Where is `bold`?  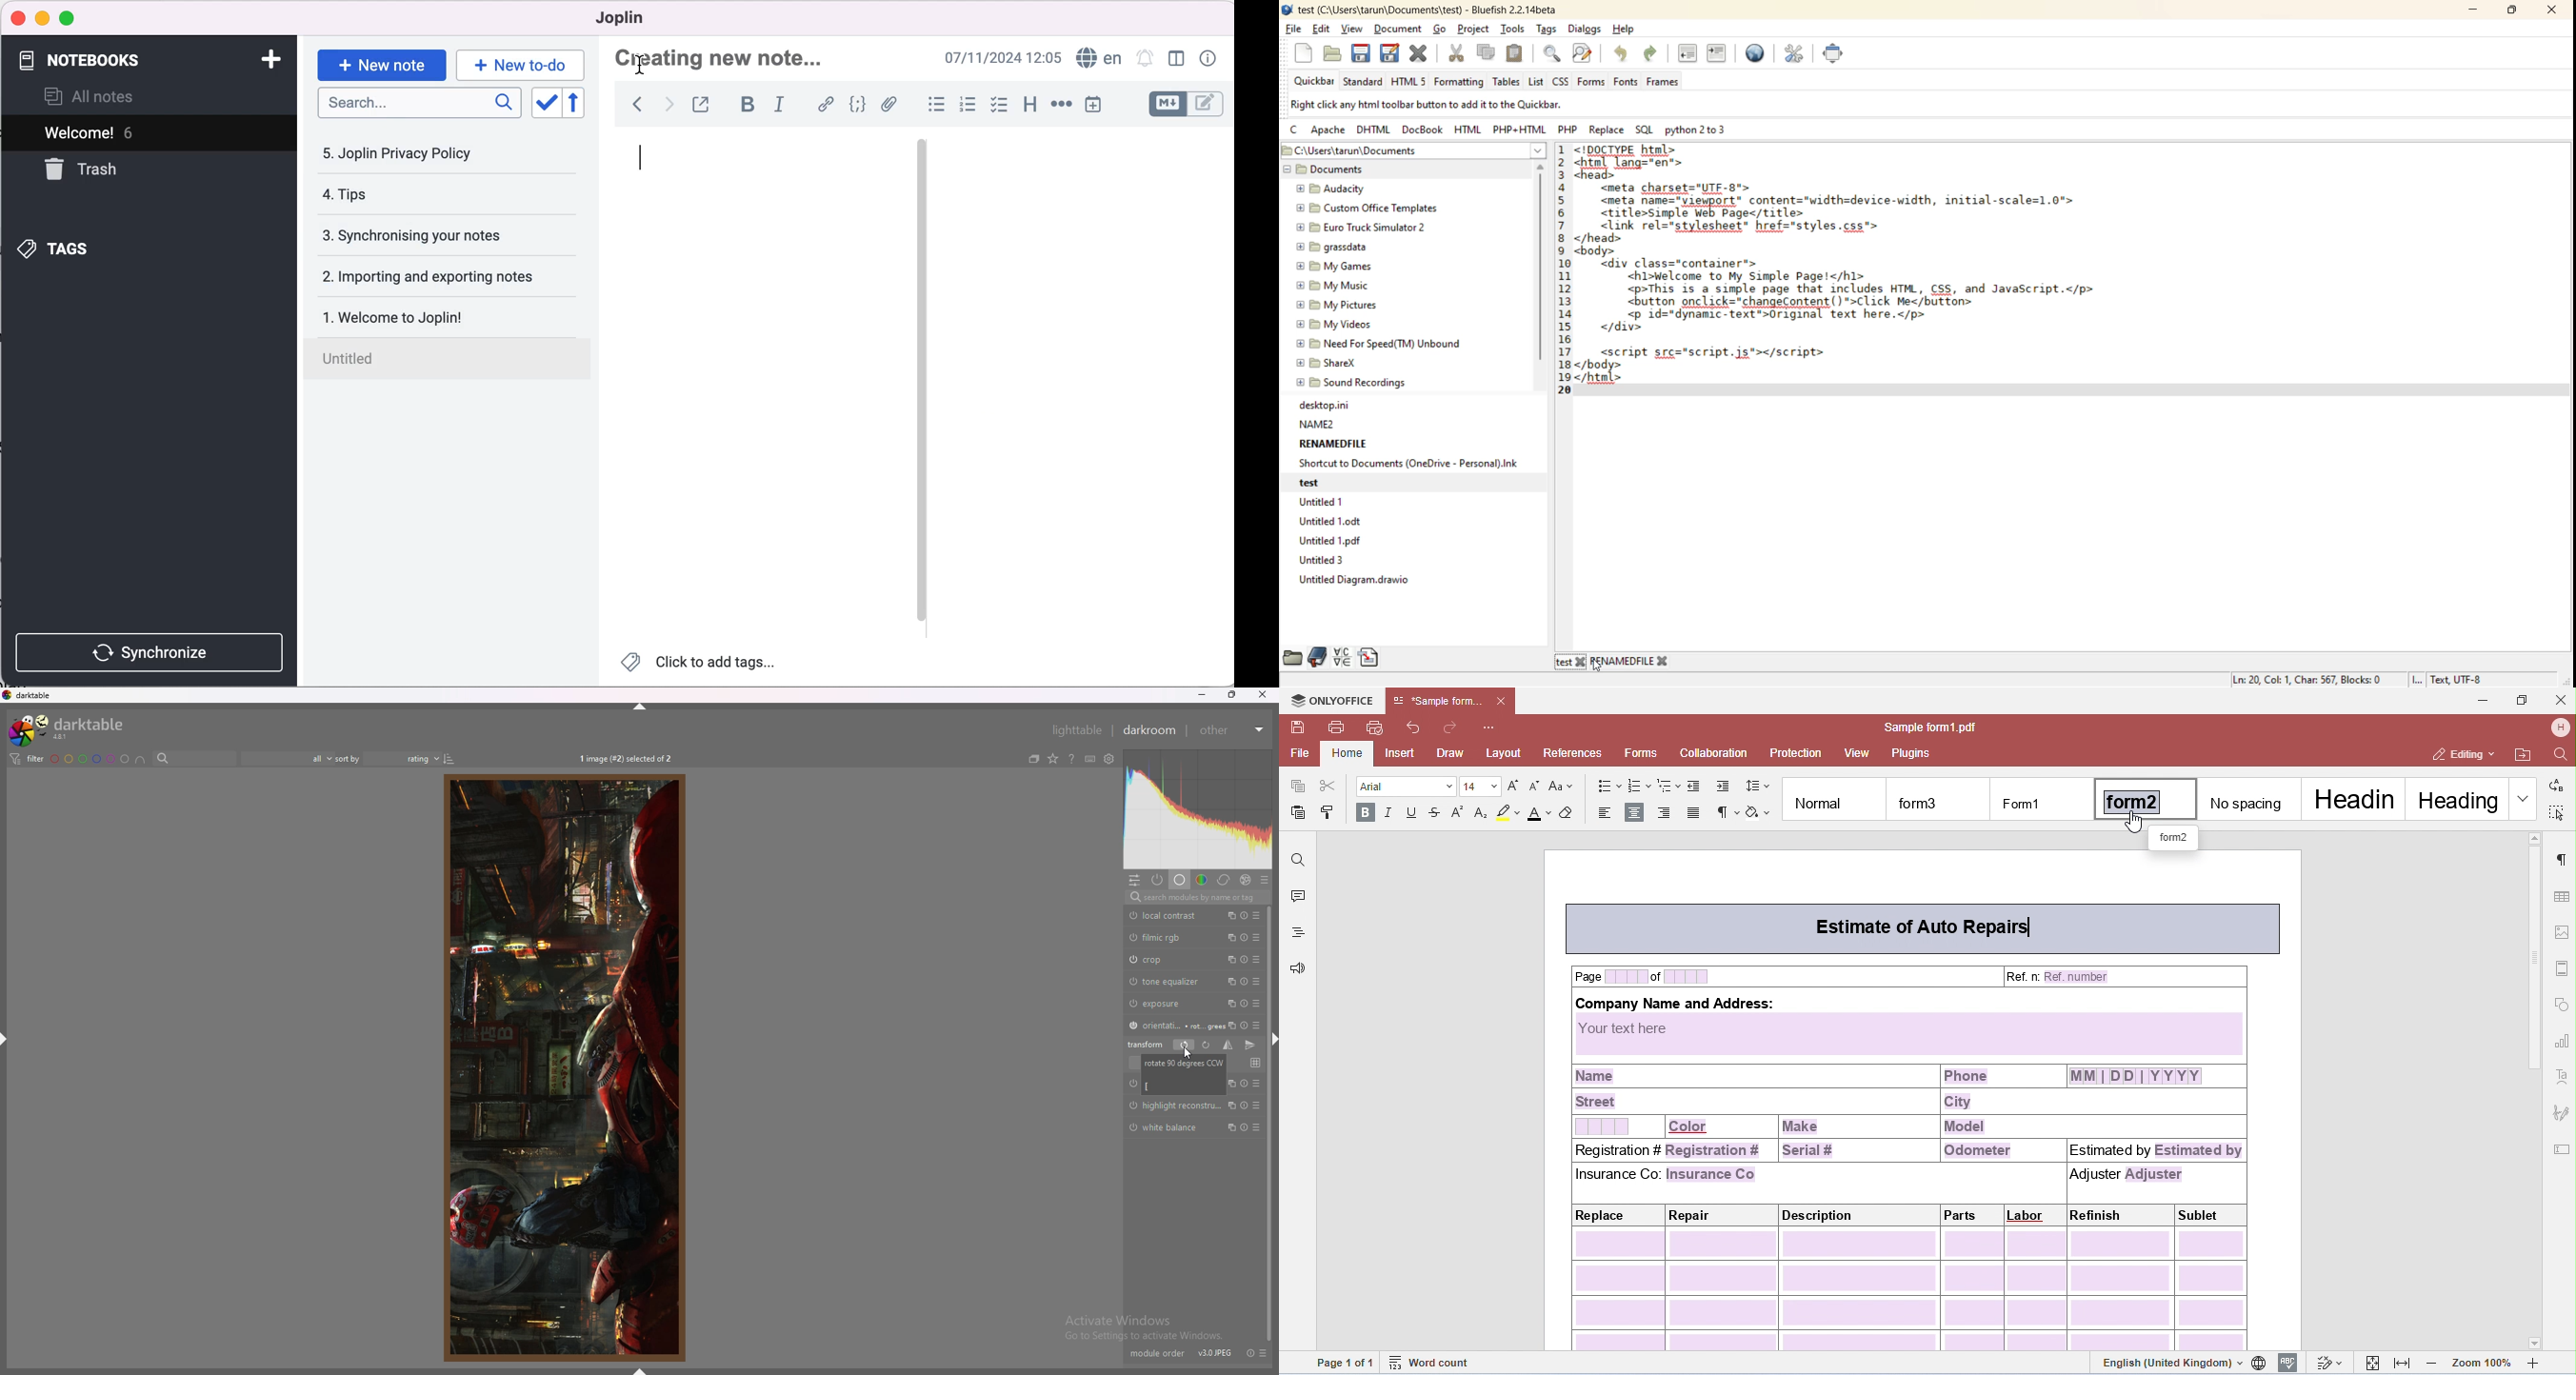
bold is located at coordinates (746, 105).